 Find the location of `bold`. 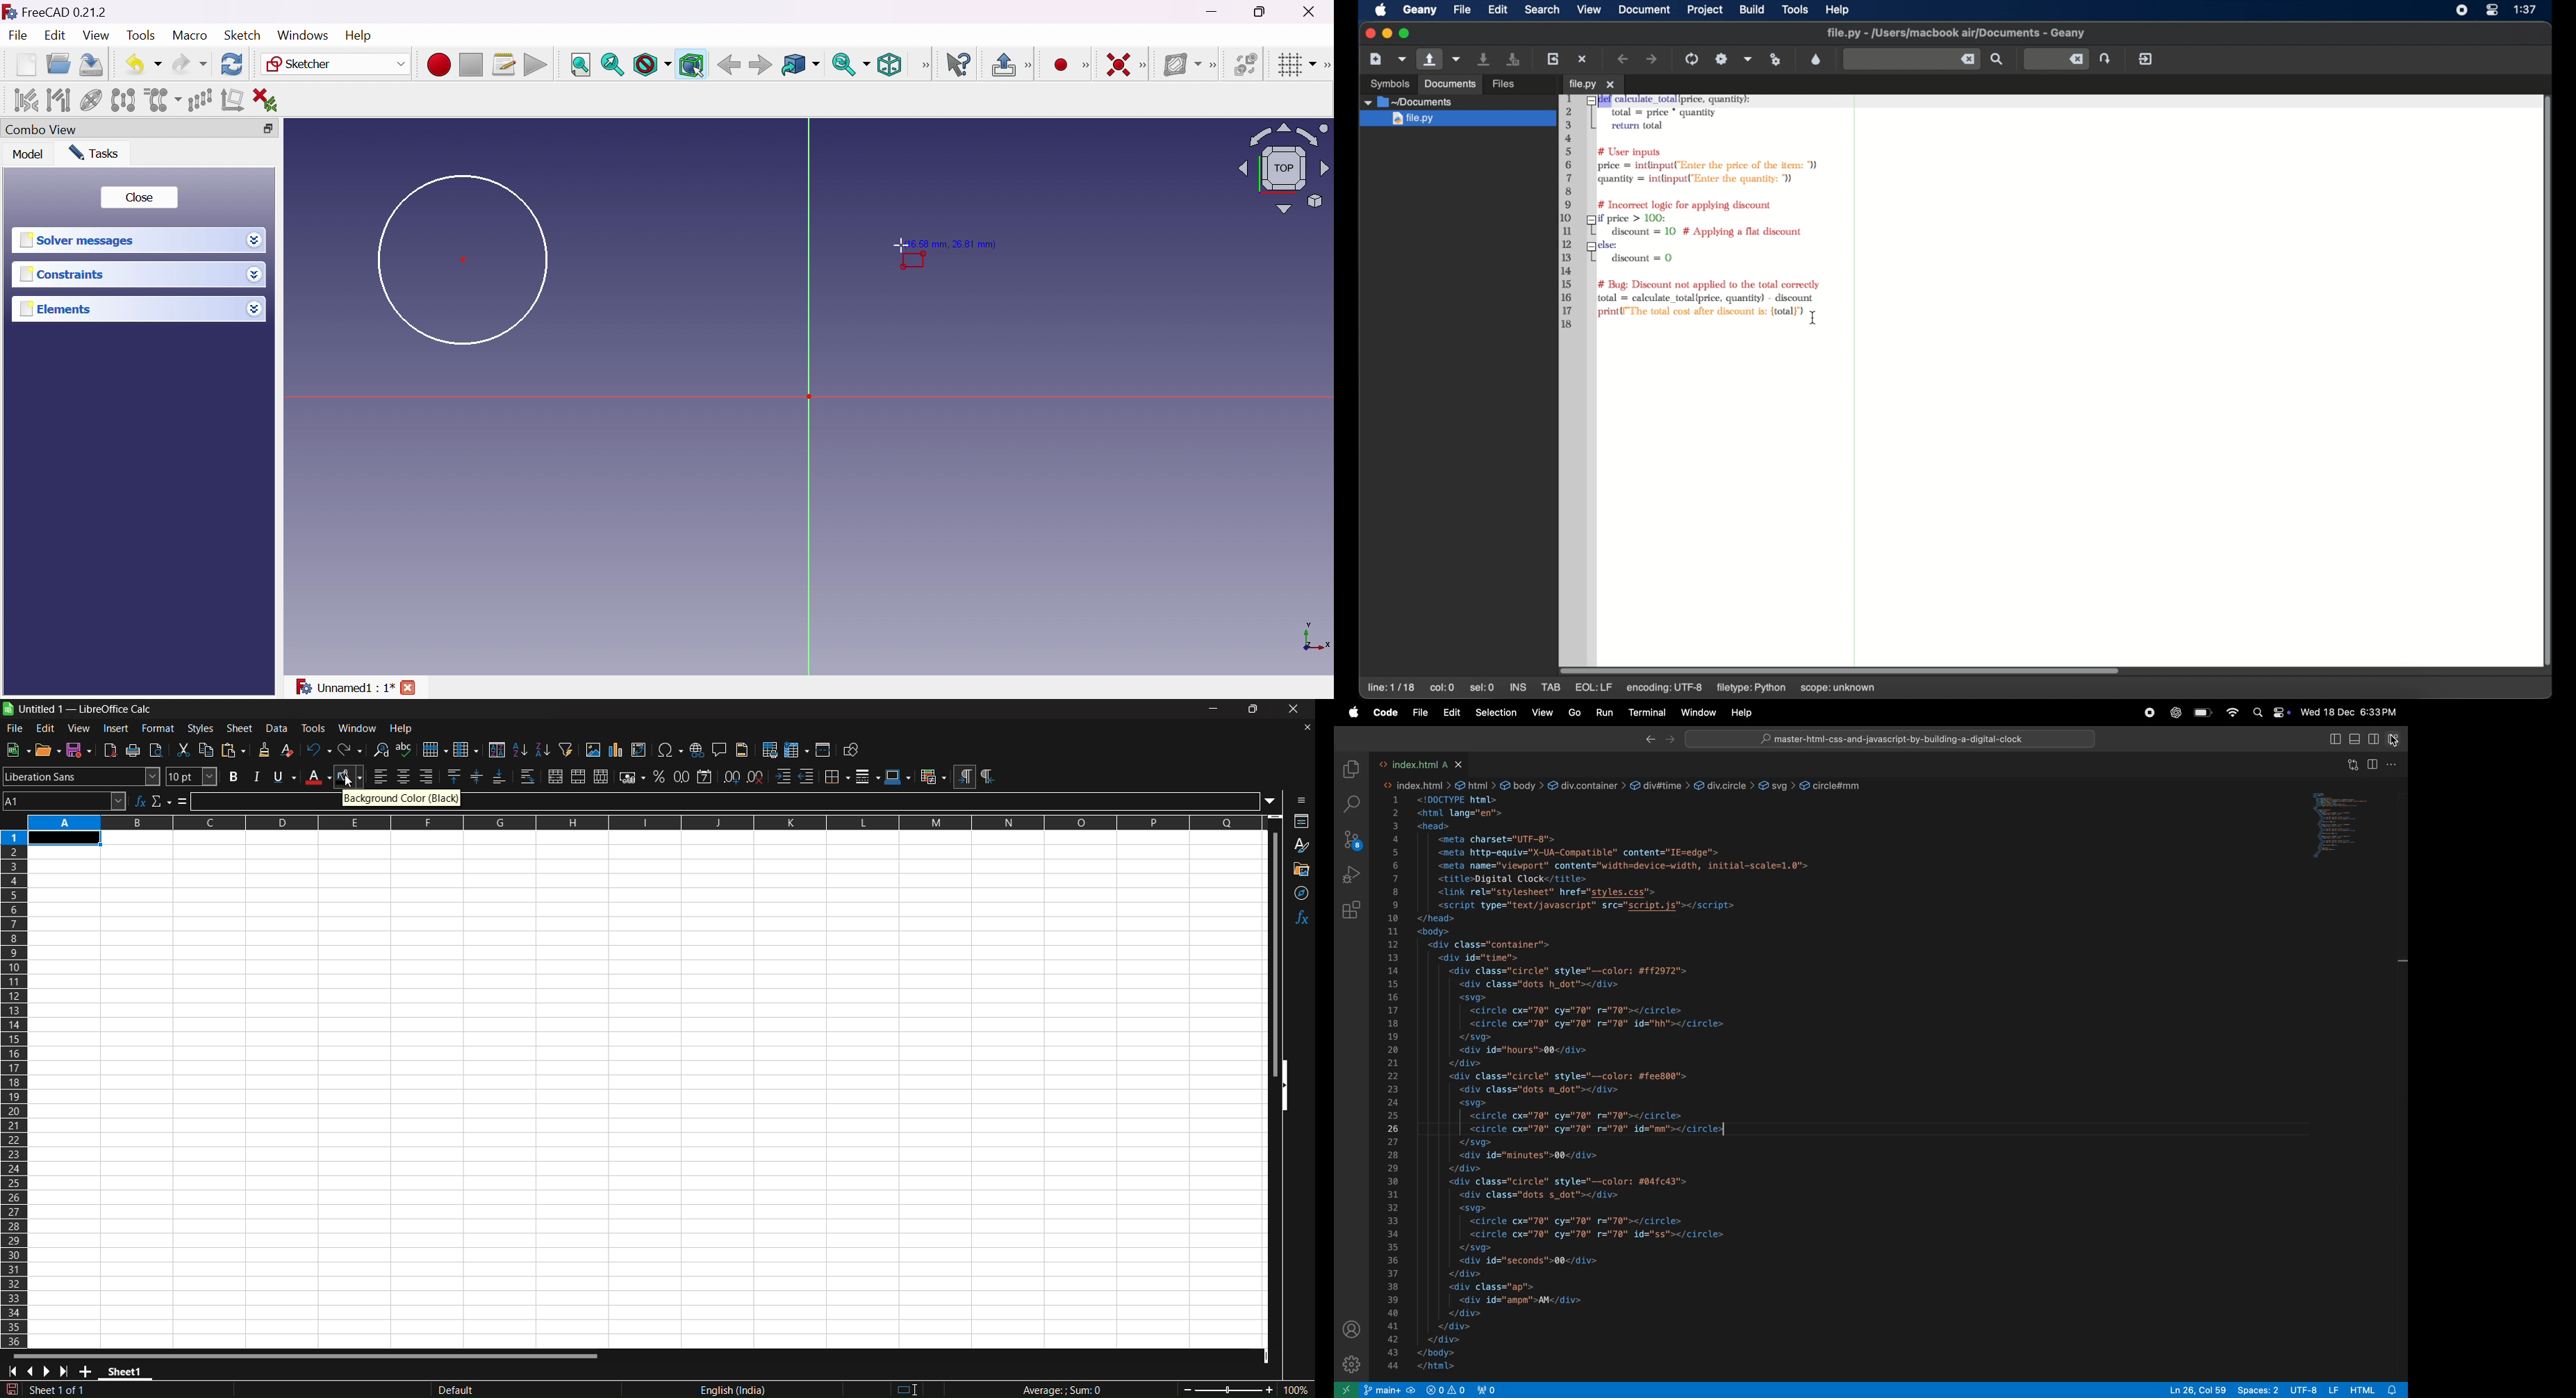

bold is located at coordinates (235, 776).